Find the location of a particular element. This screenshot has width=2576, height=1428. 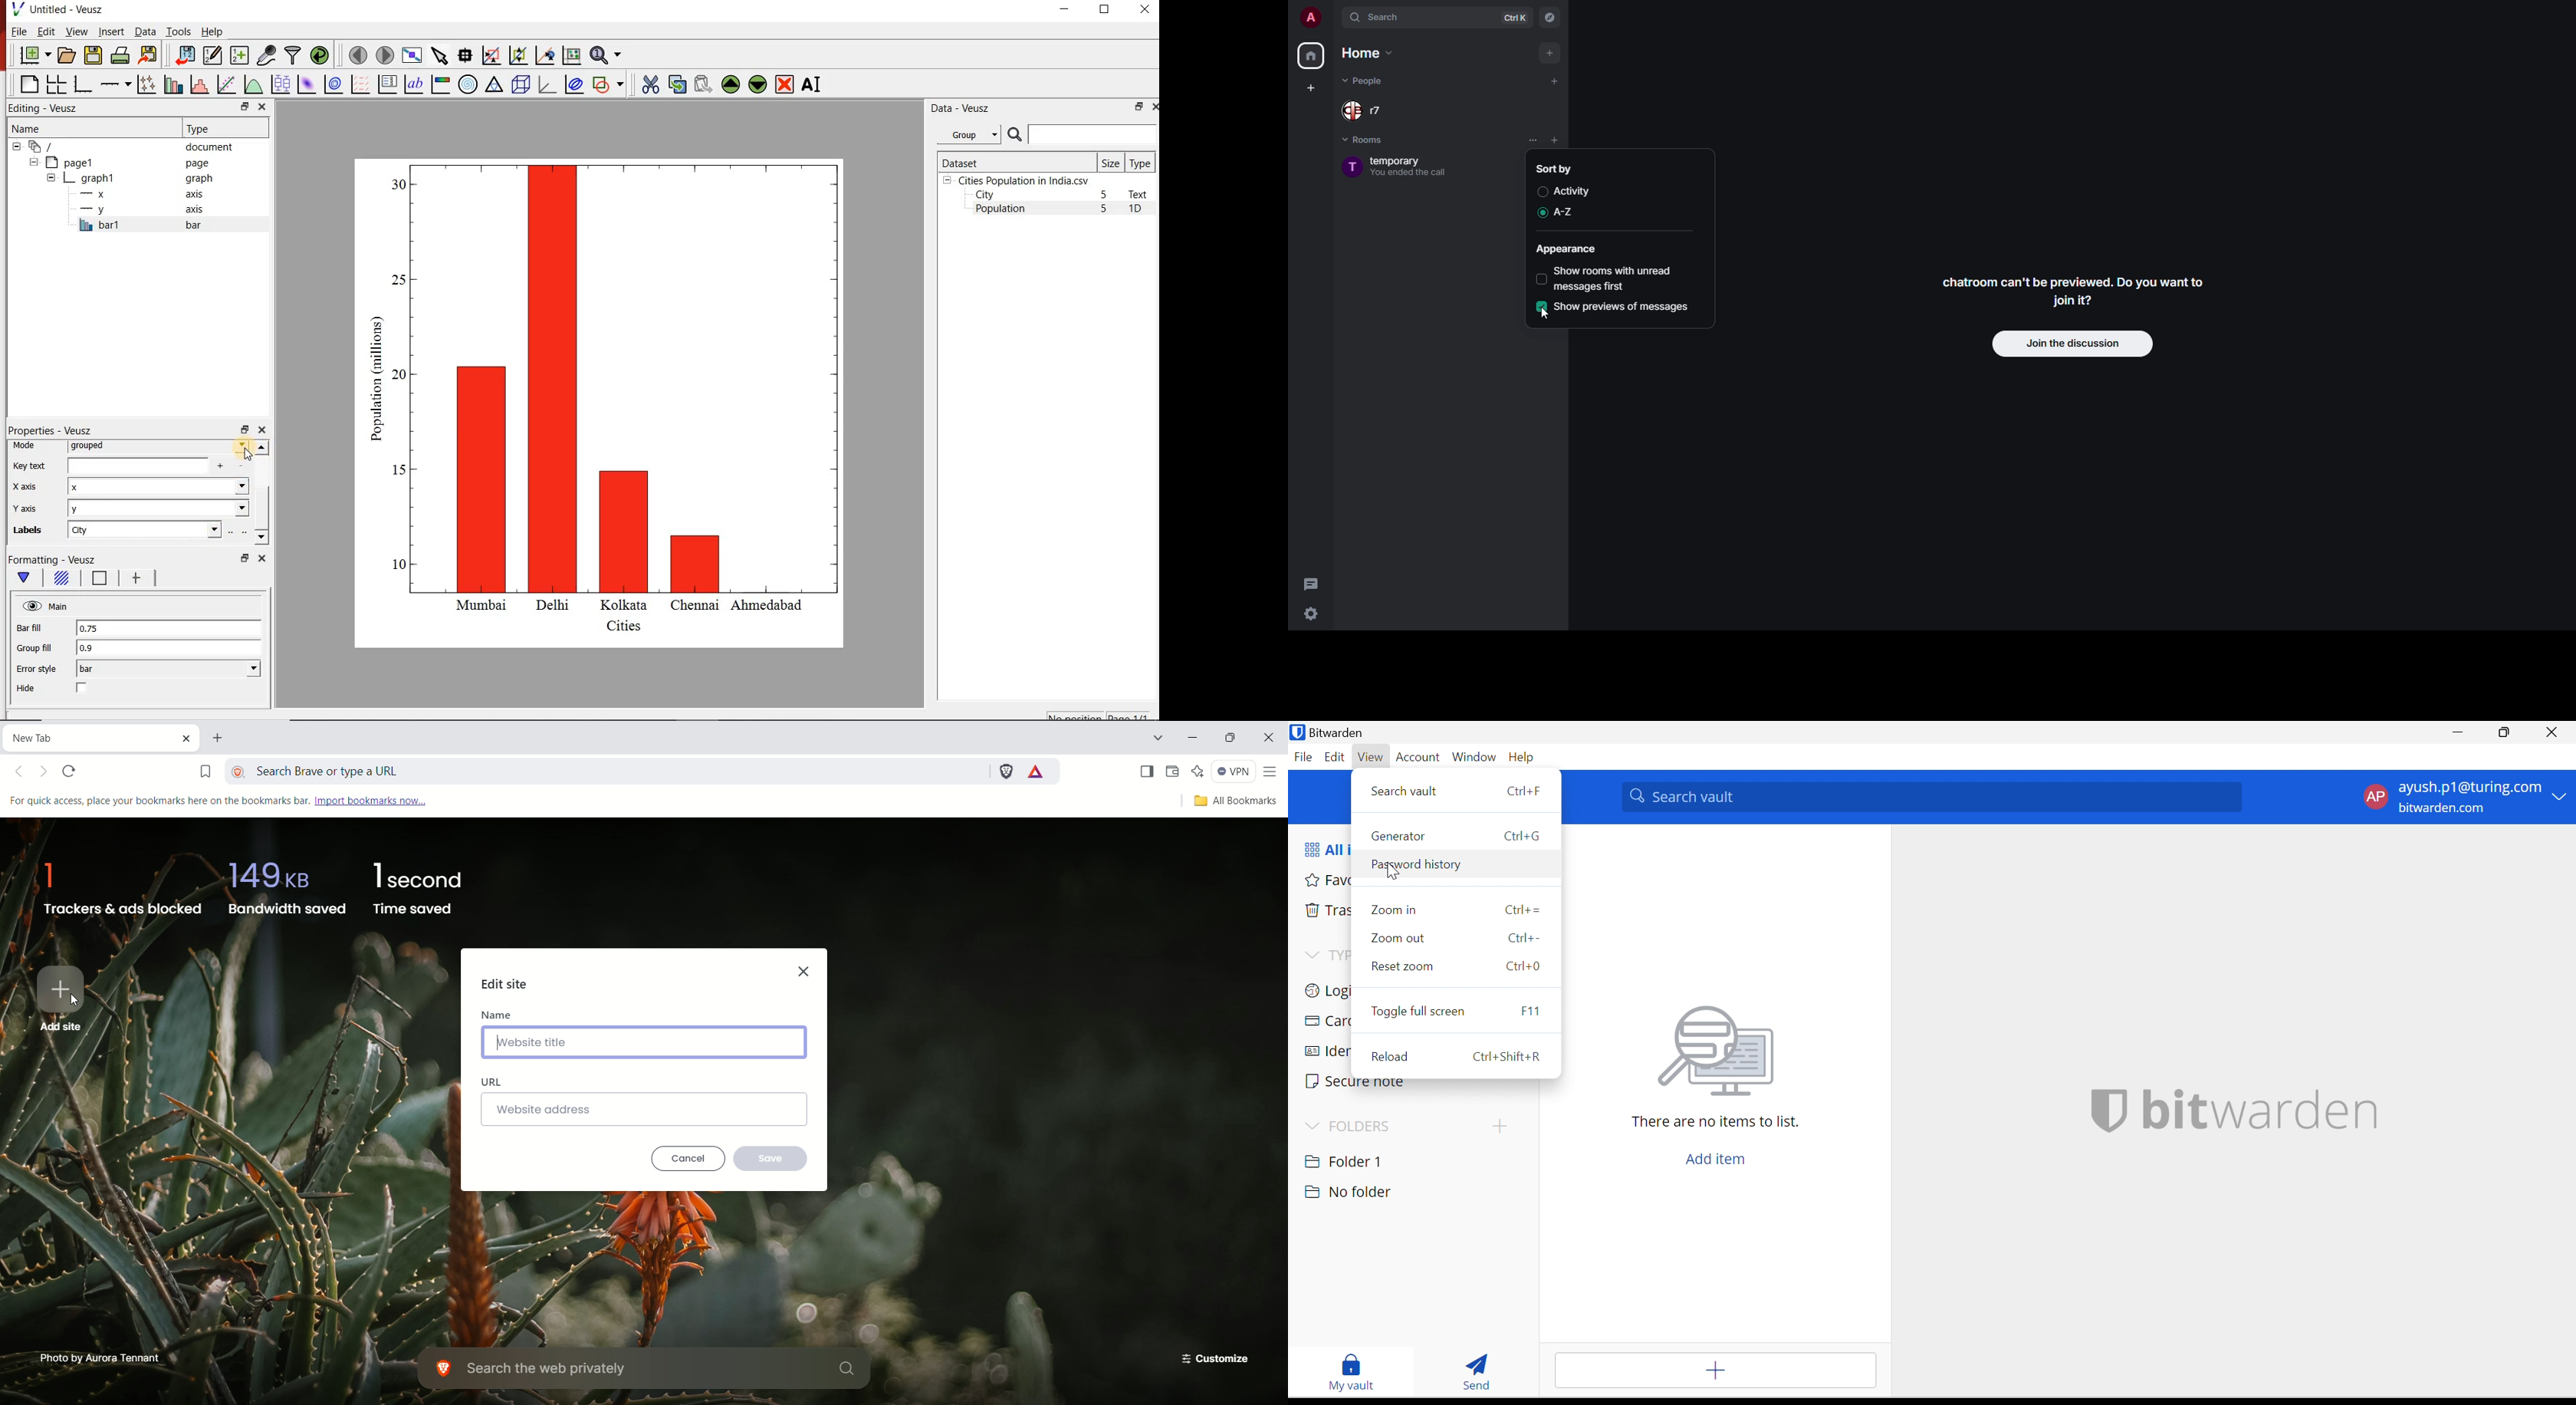

folder 1 is located at coordinates (1357, 1160).